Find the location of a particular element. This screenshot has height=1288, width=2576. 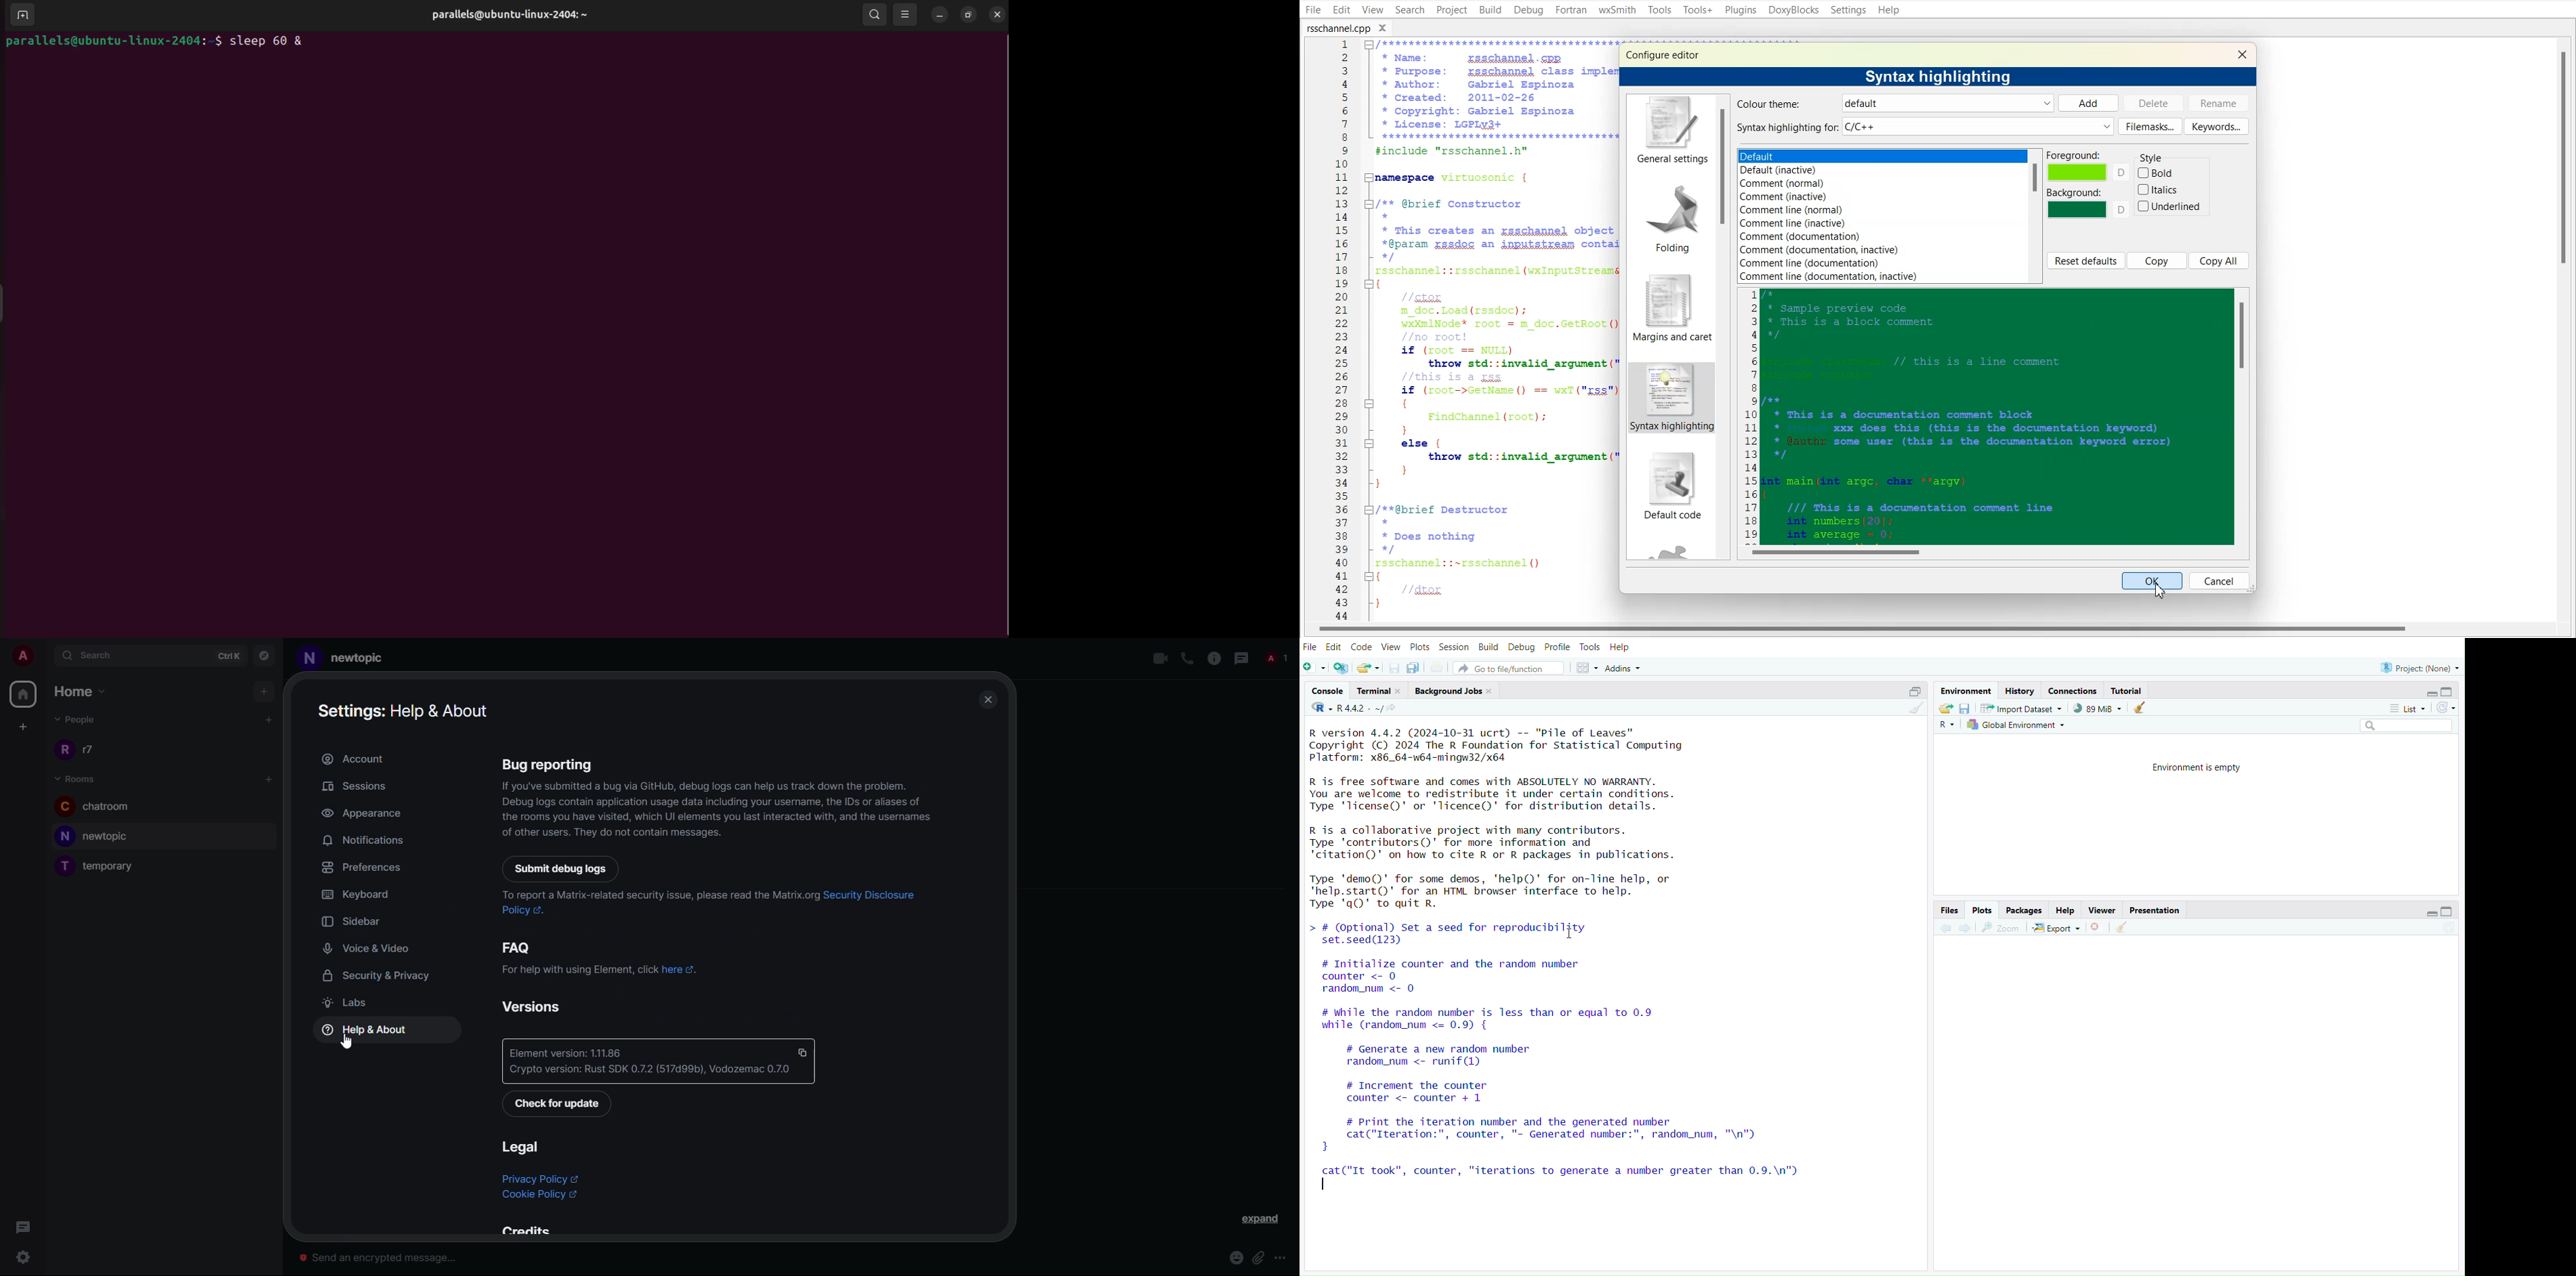

Connections is located at coordinates (2075, 690).